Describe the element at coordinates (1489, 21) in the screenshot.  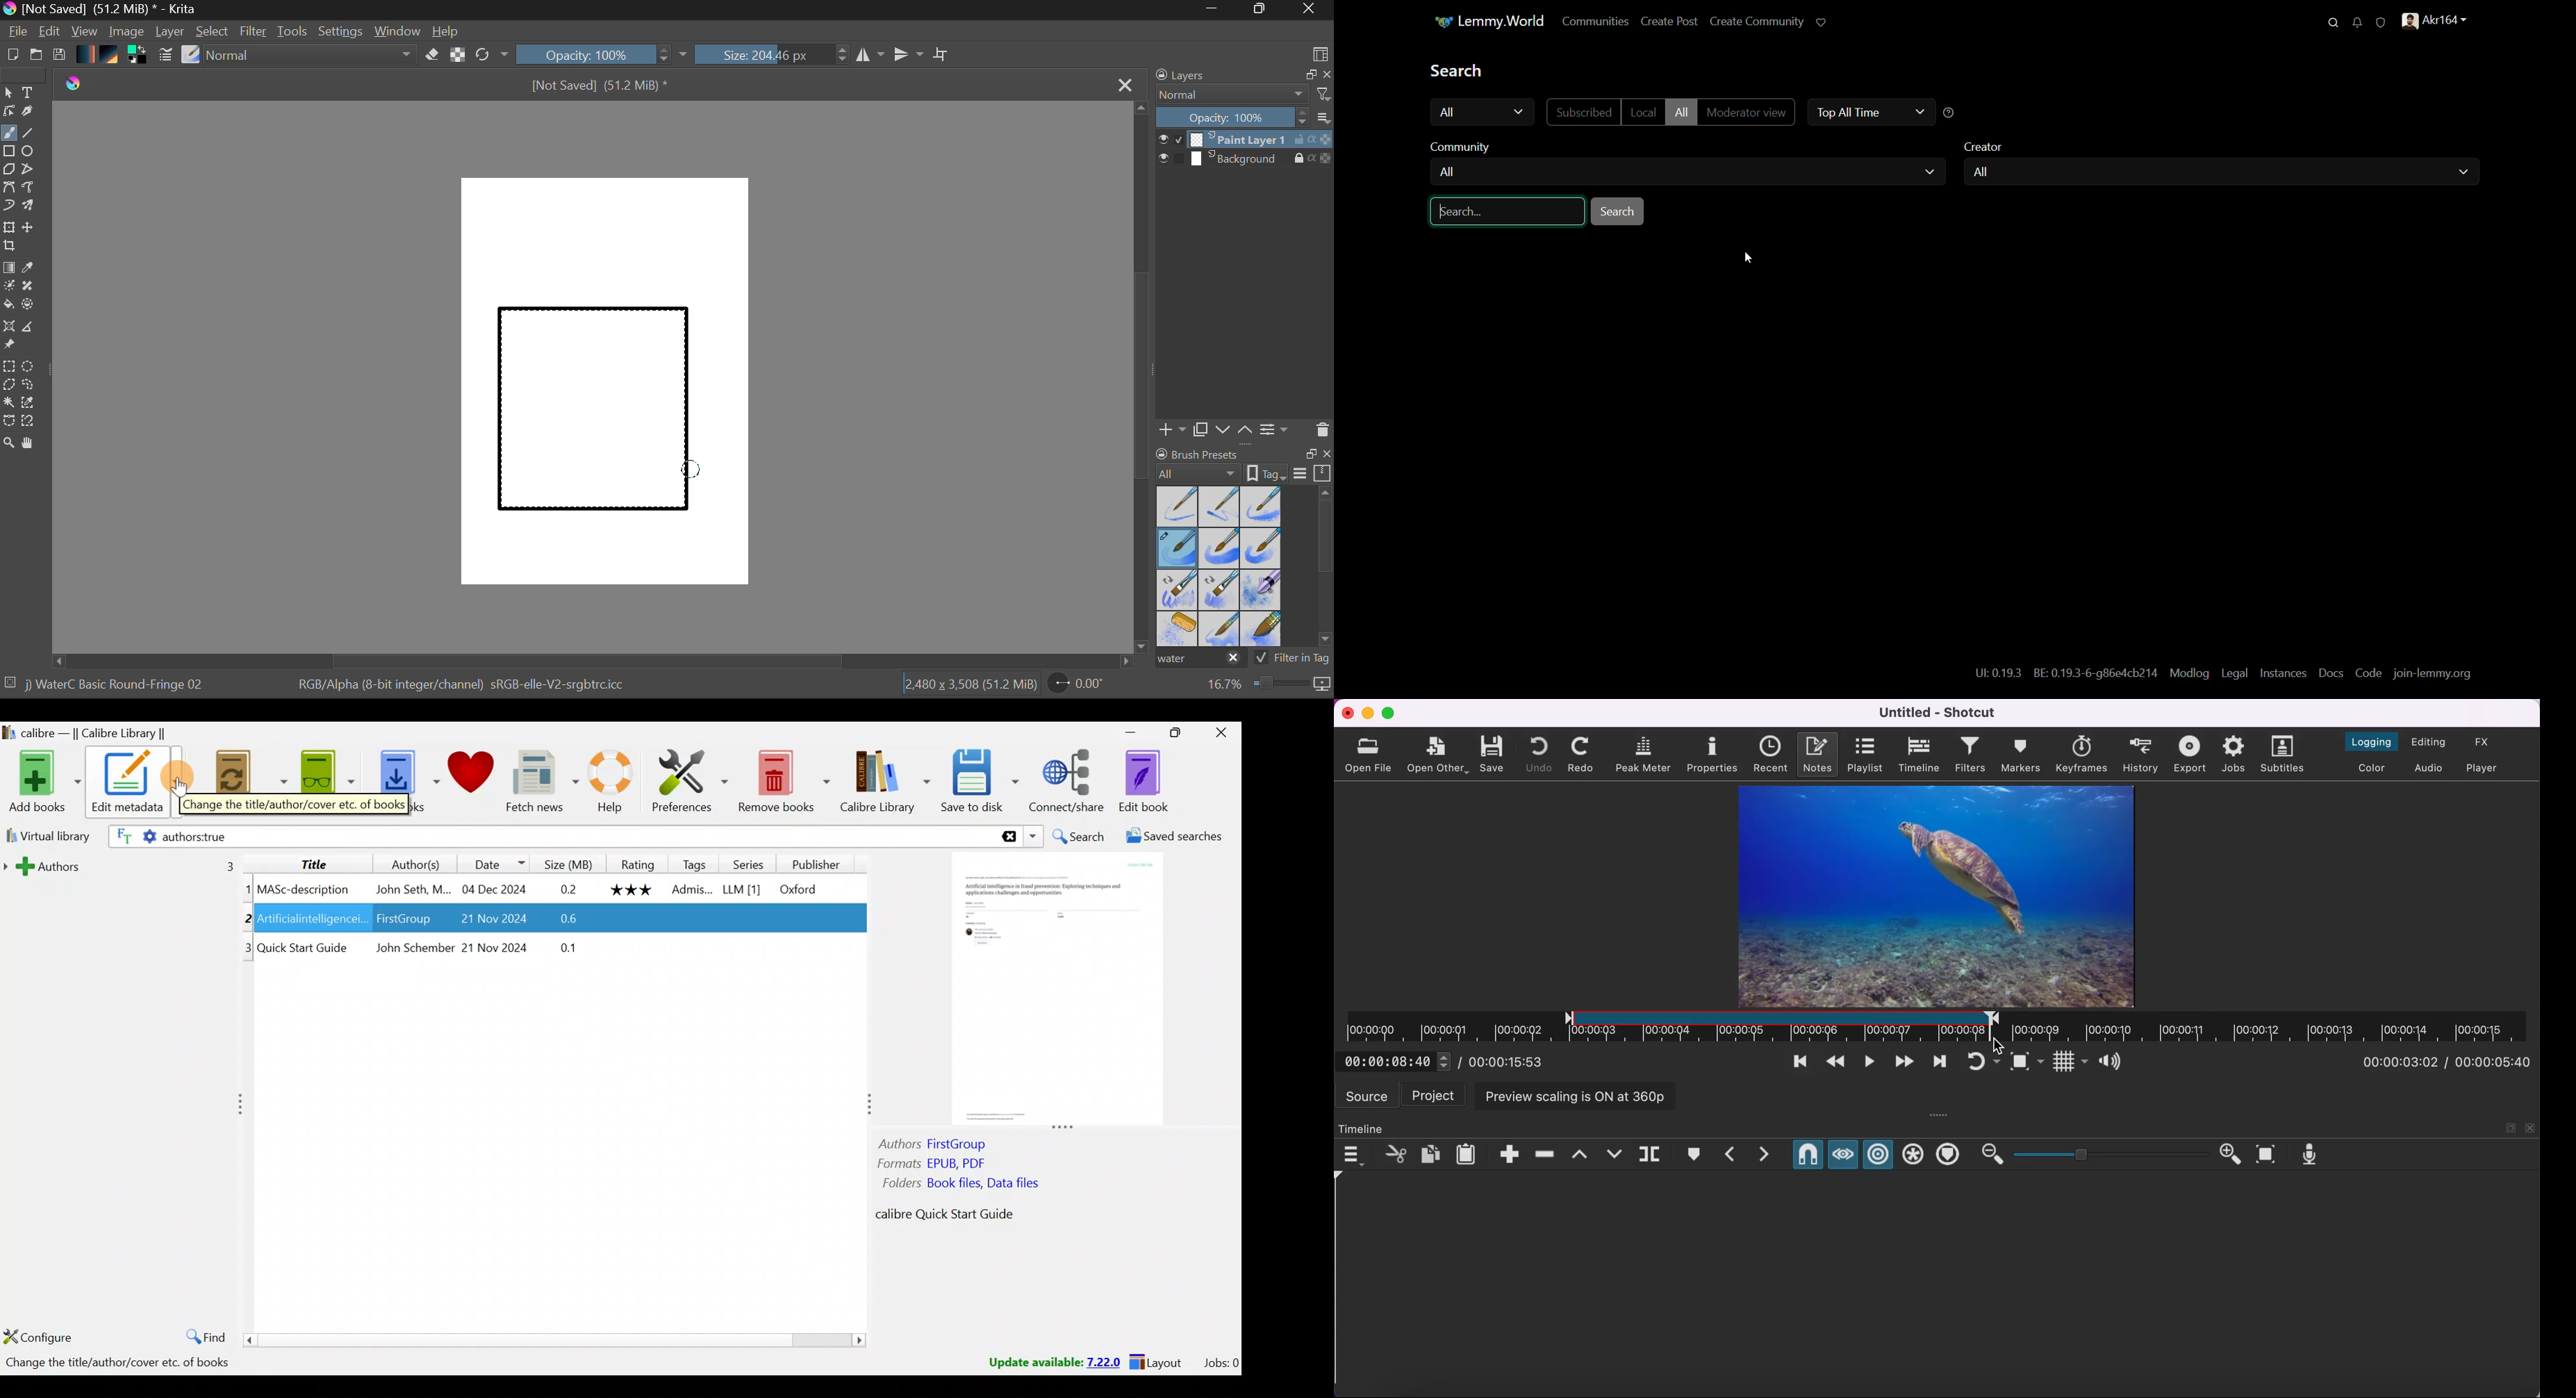
I see `server name` at that location.